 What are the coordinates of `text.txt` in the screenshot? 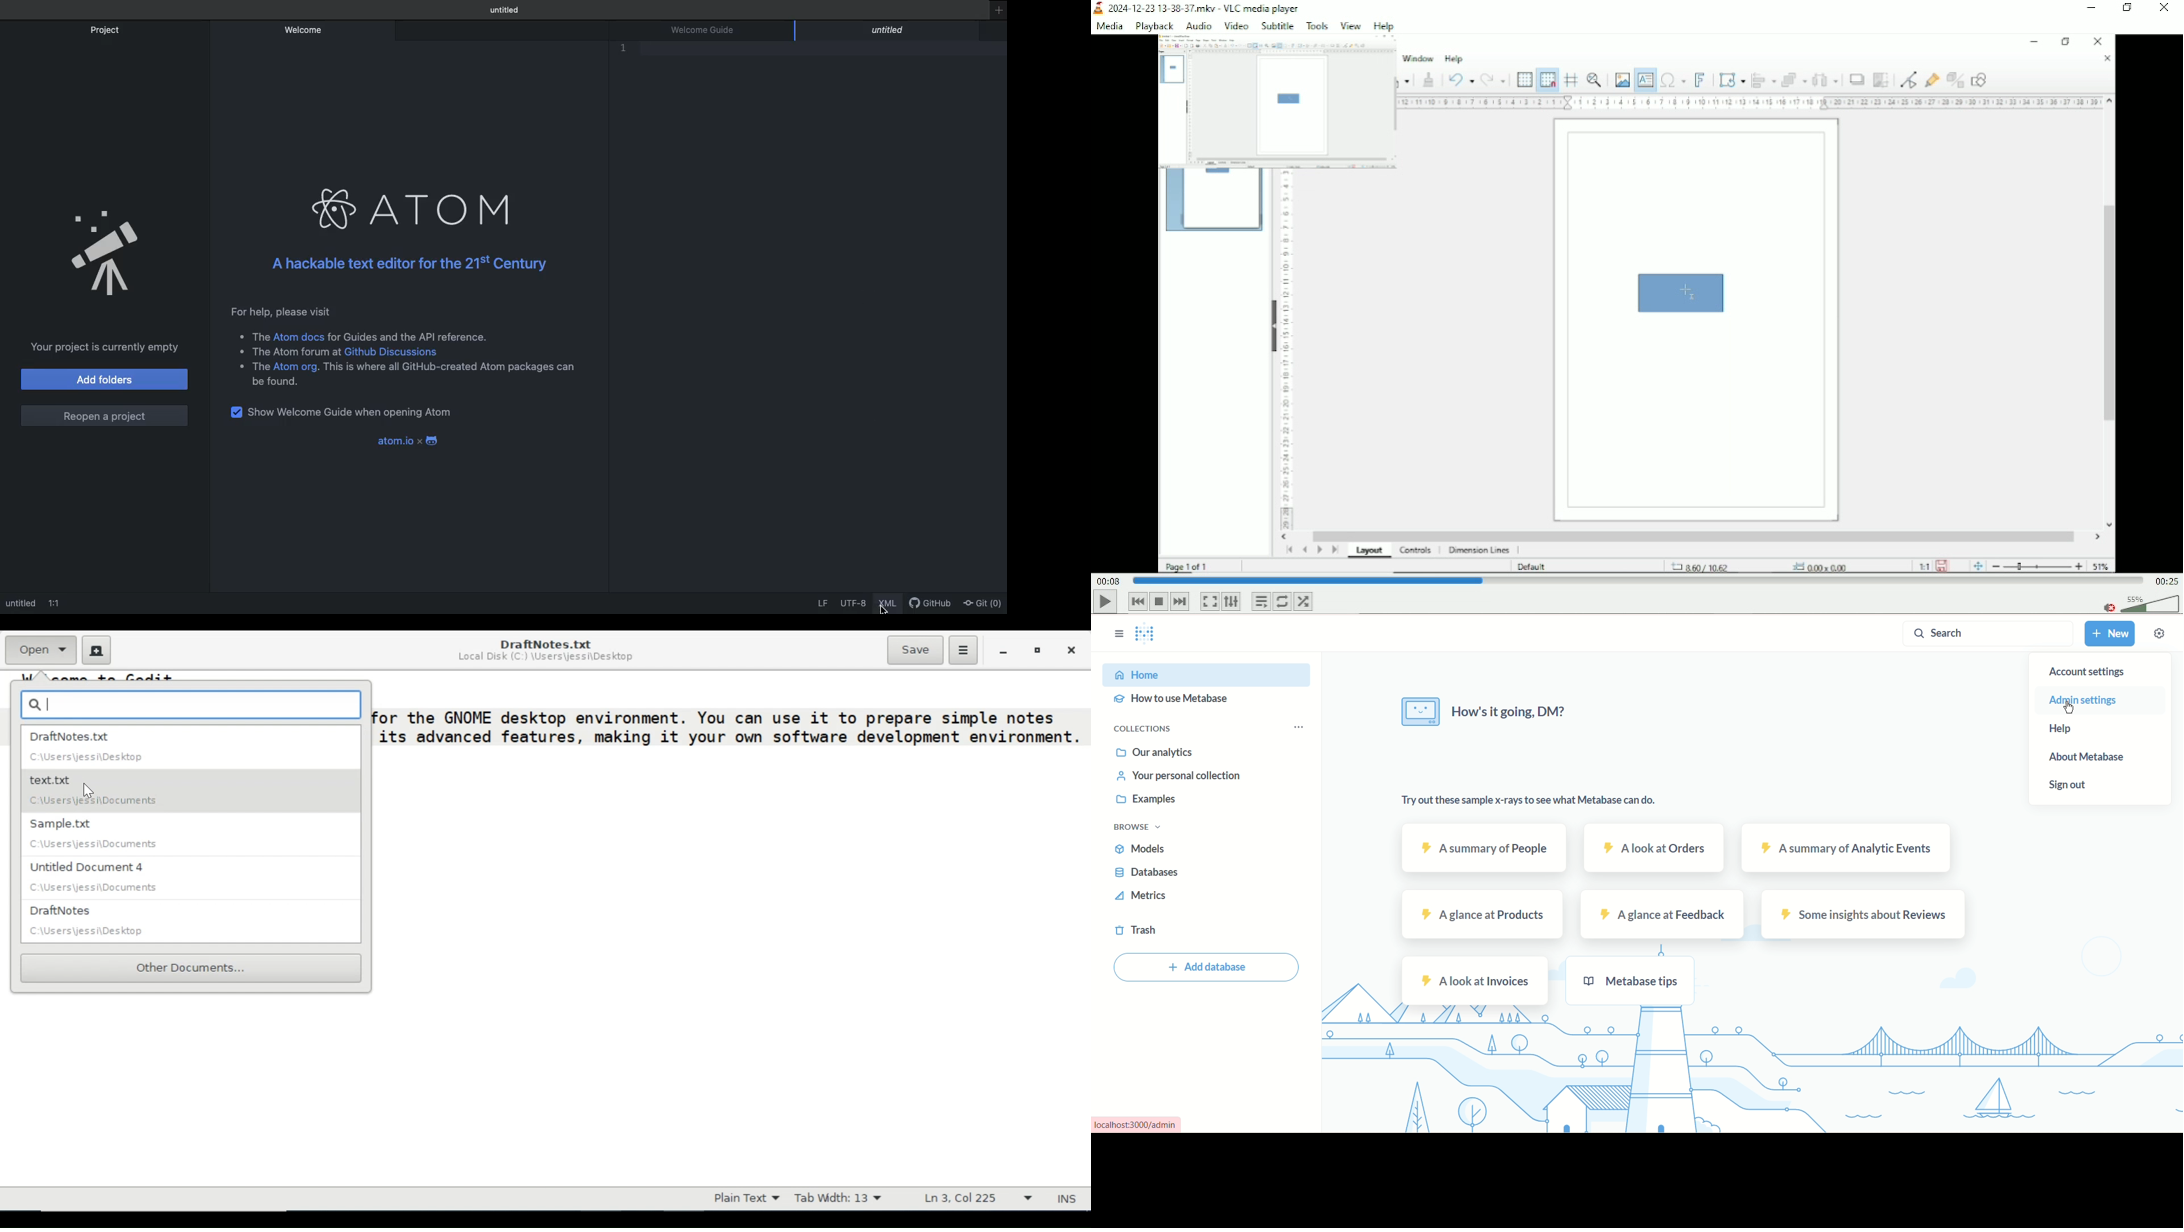 It's located at (184, 791).